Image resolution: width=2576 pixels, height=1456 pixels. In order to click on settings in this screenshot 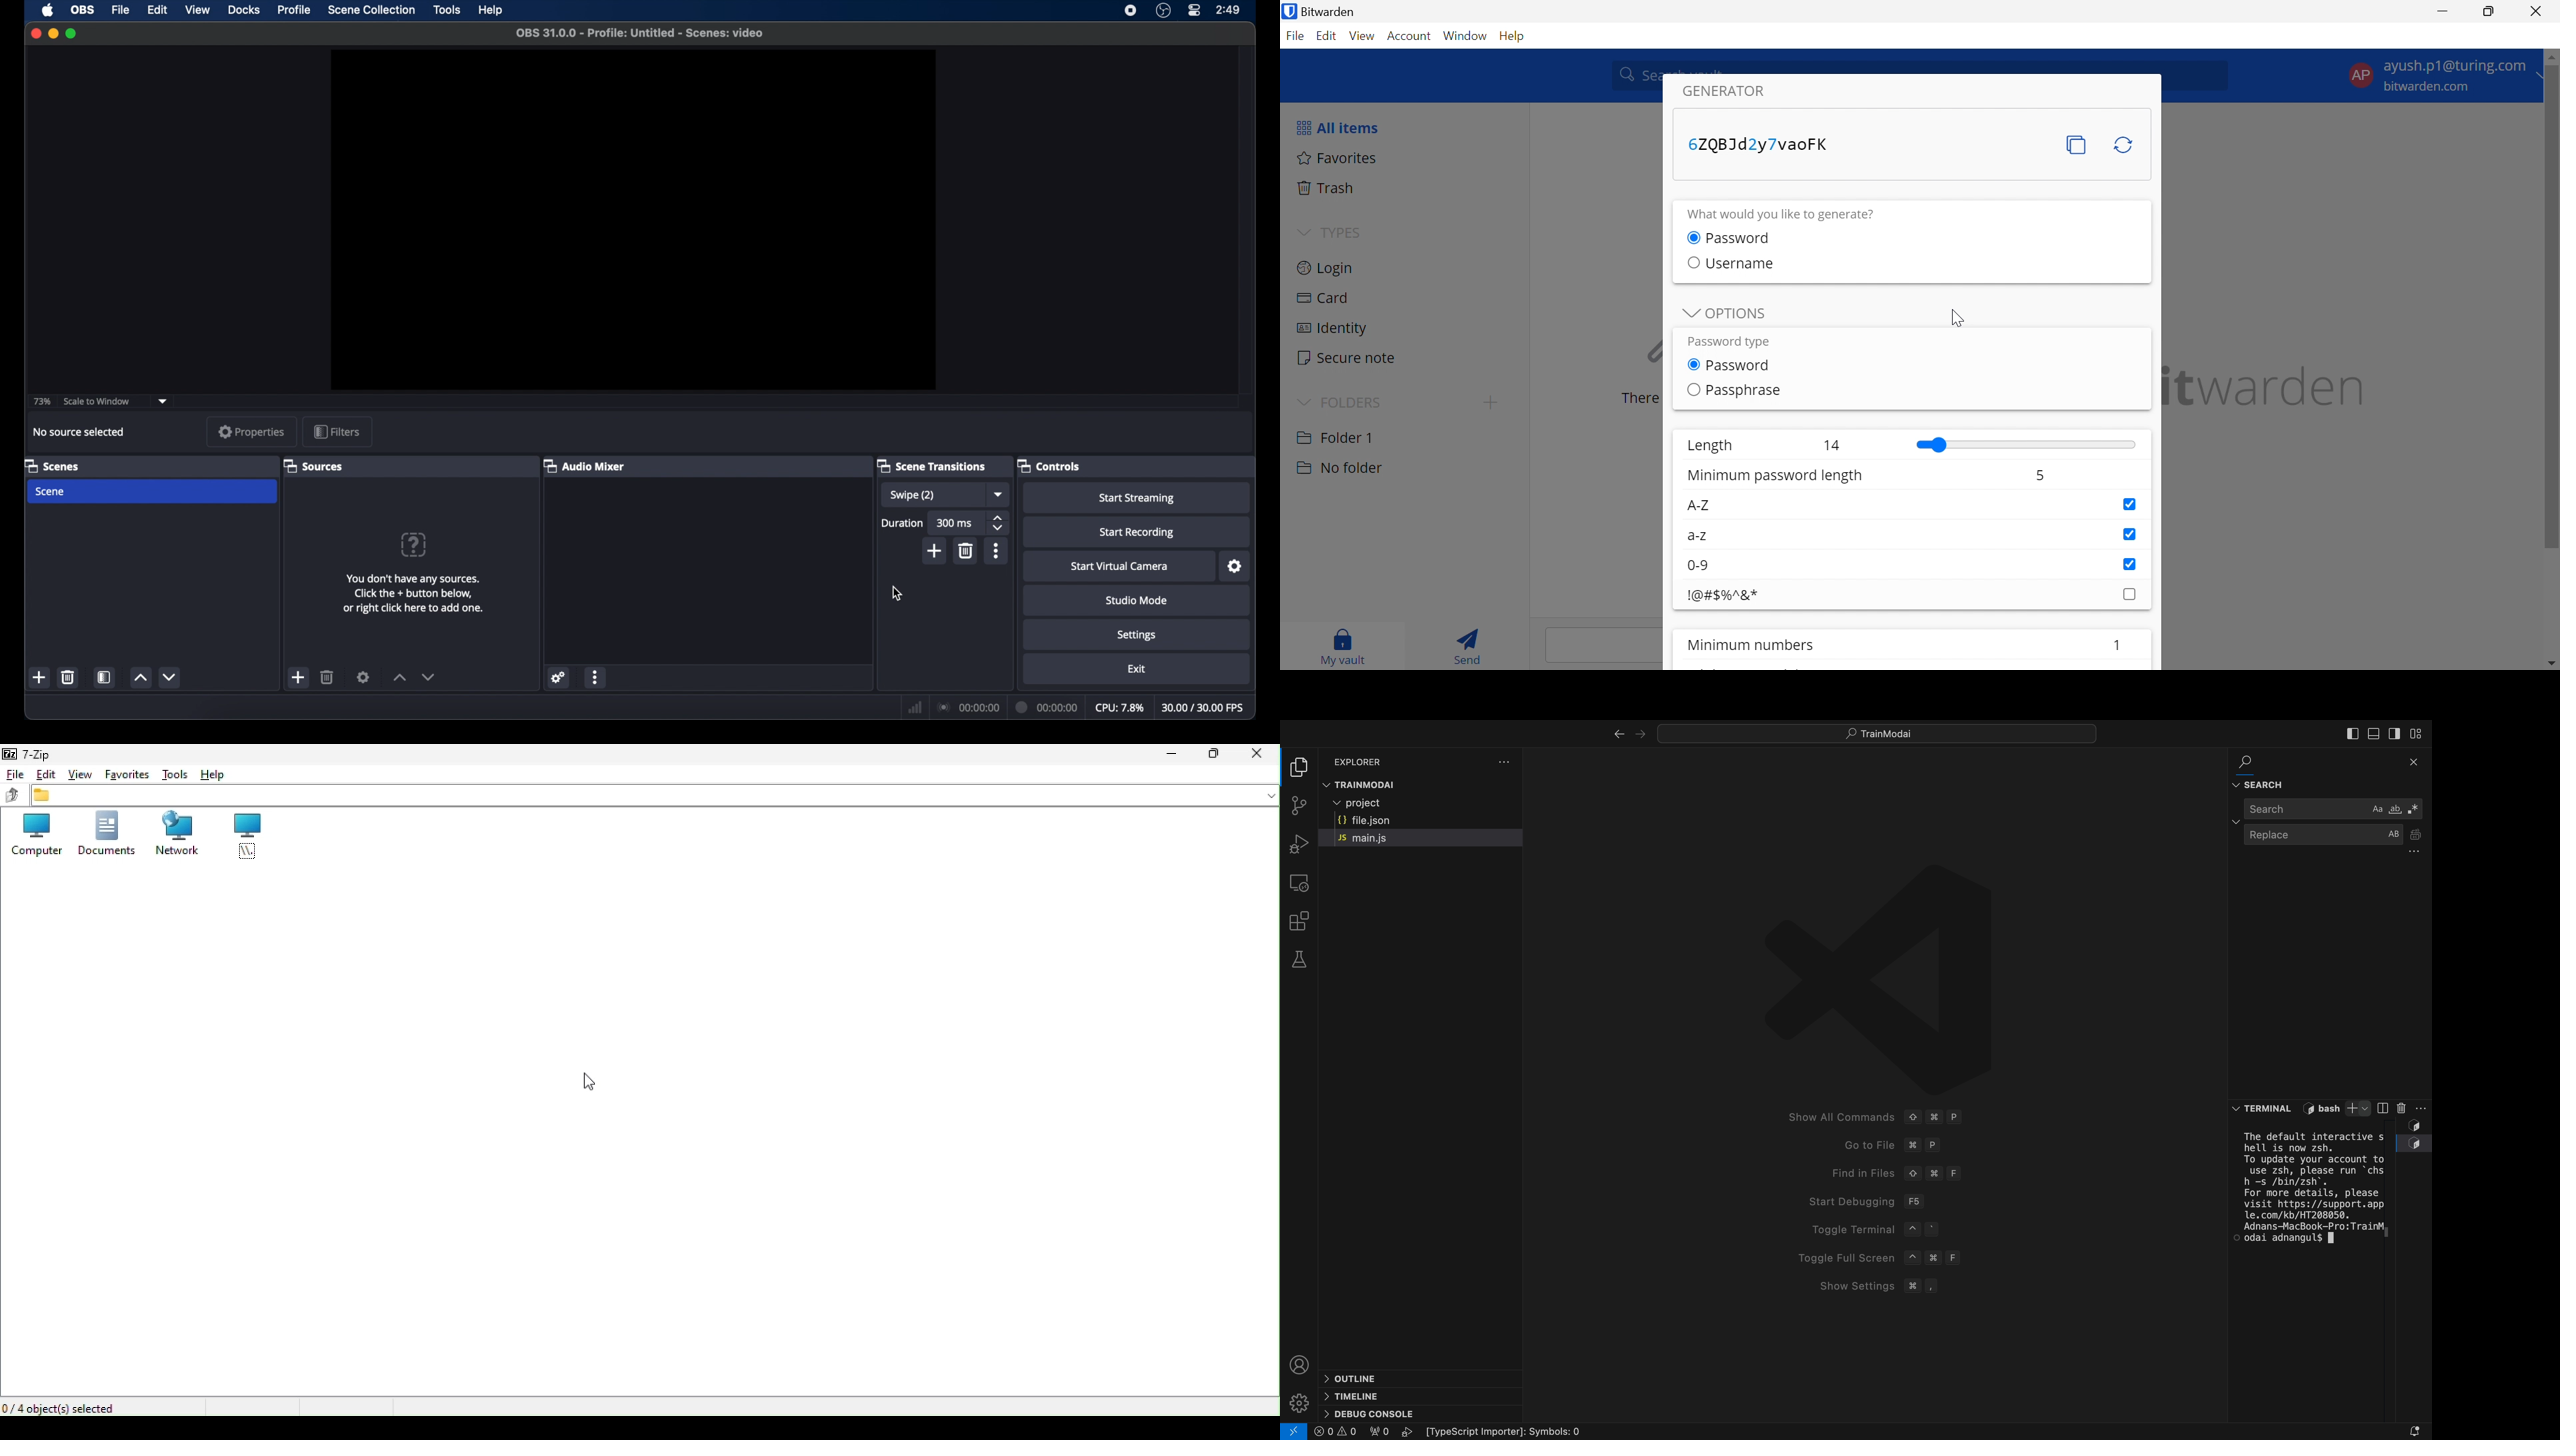, I will do `click(1137, 636)`.